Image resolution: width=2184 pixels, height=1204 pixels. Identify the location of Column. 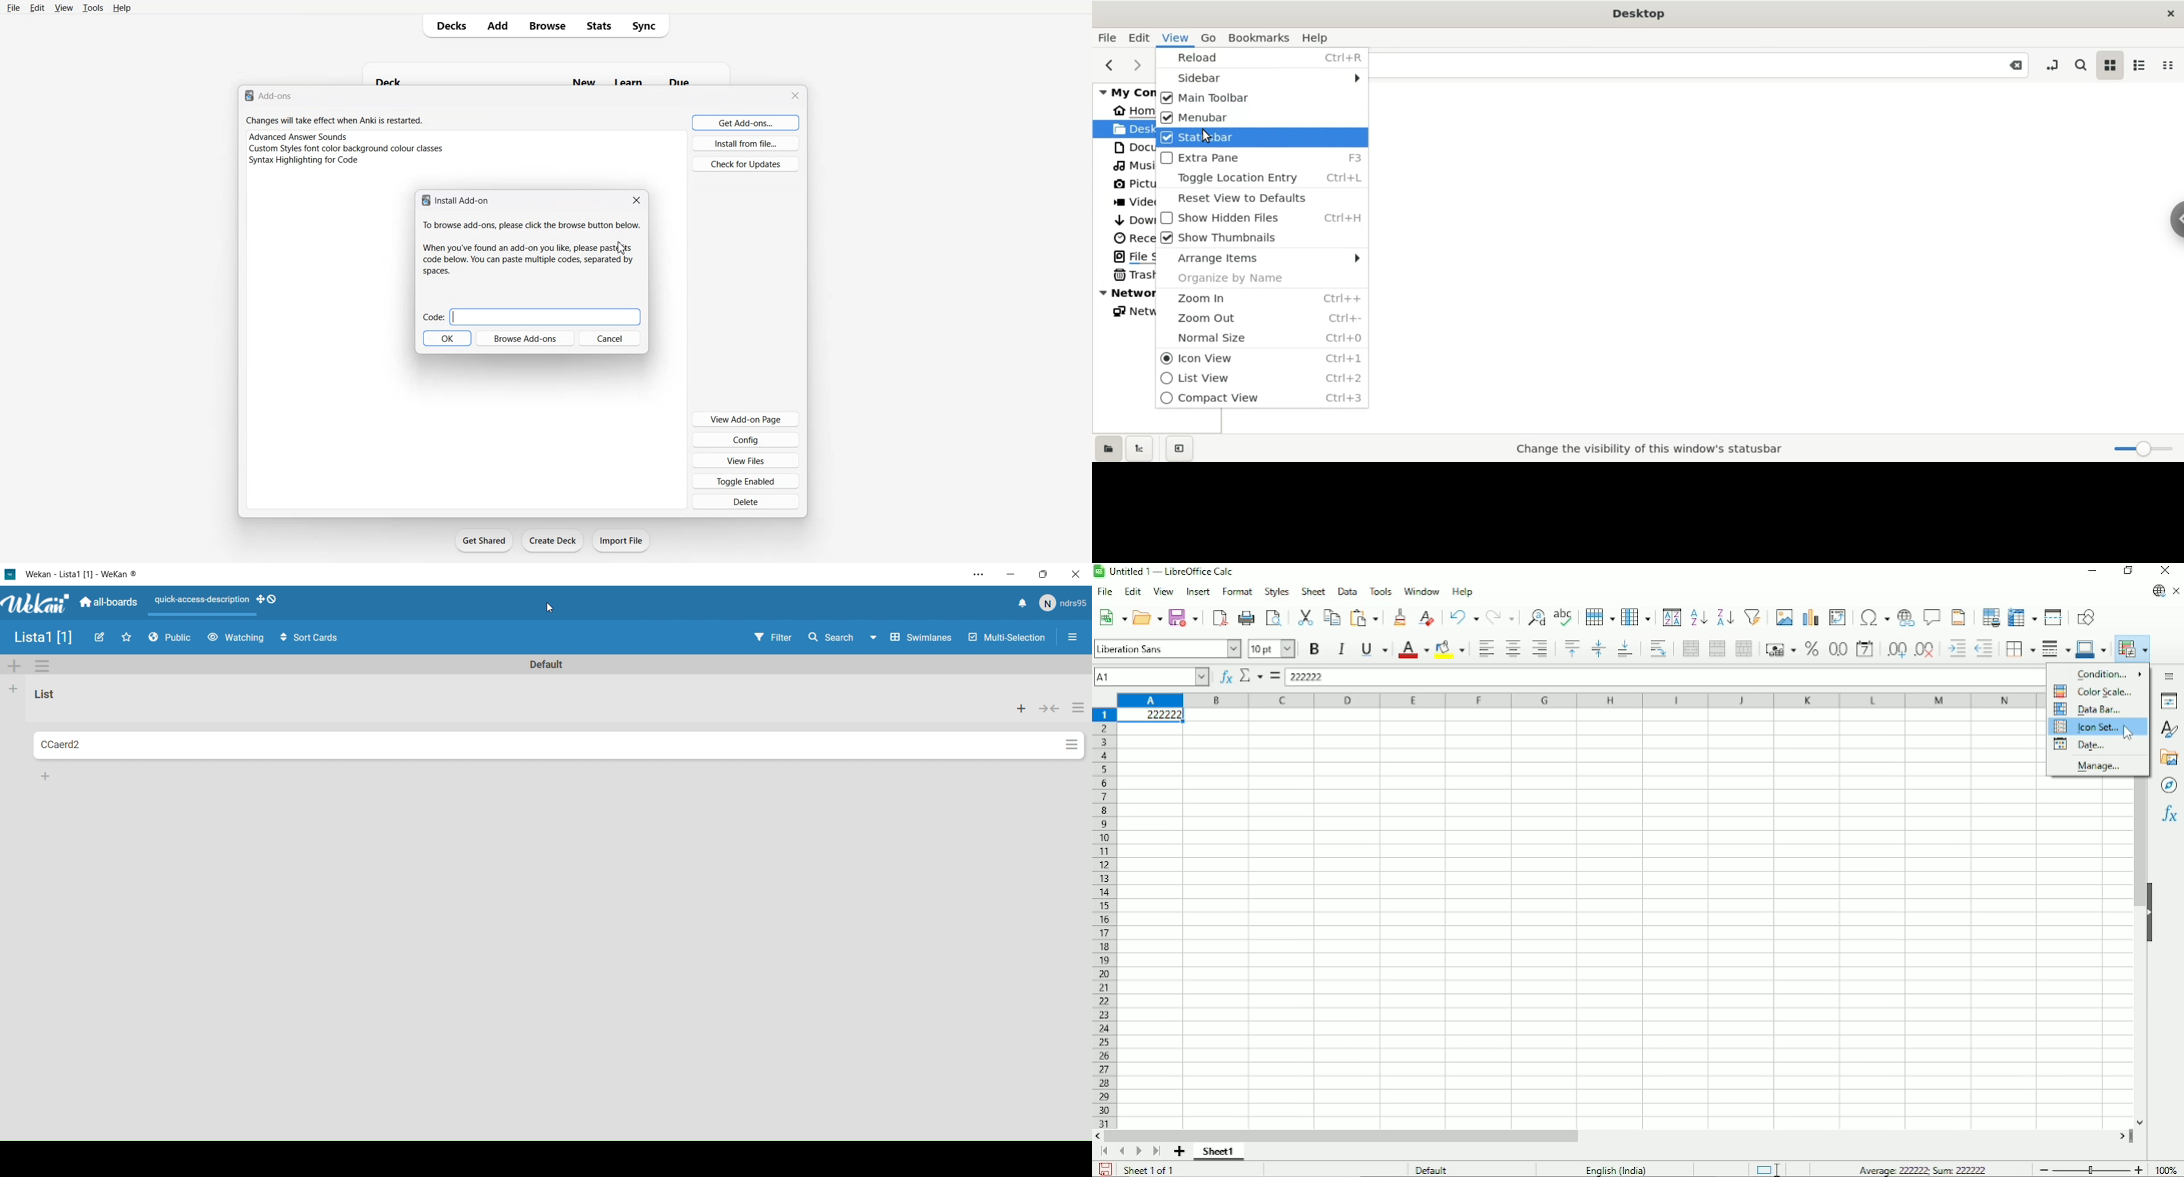
(1637, 617).